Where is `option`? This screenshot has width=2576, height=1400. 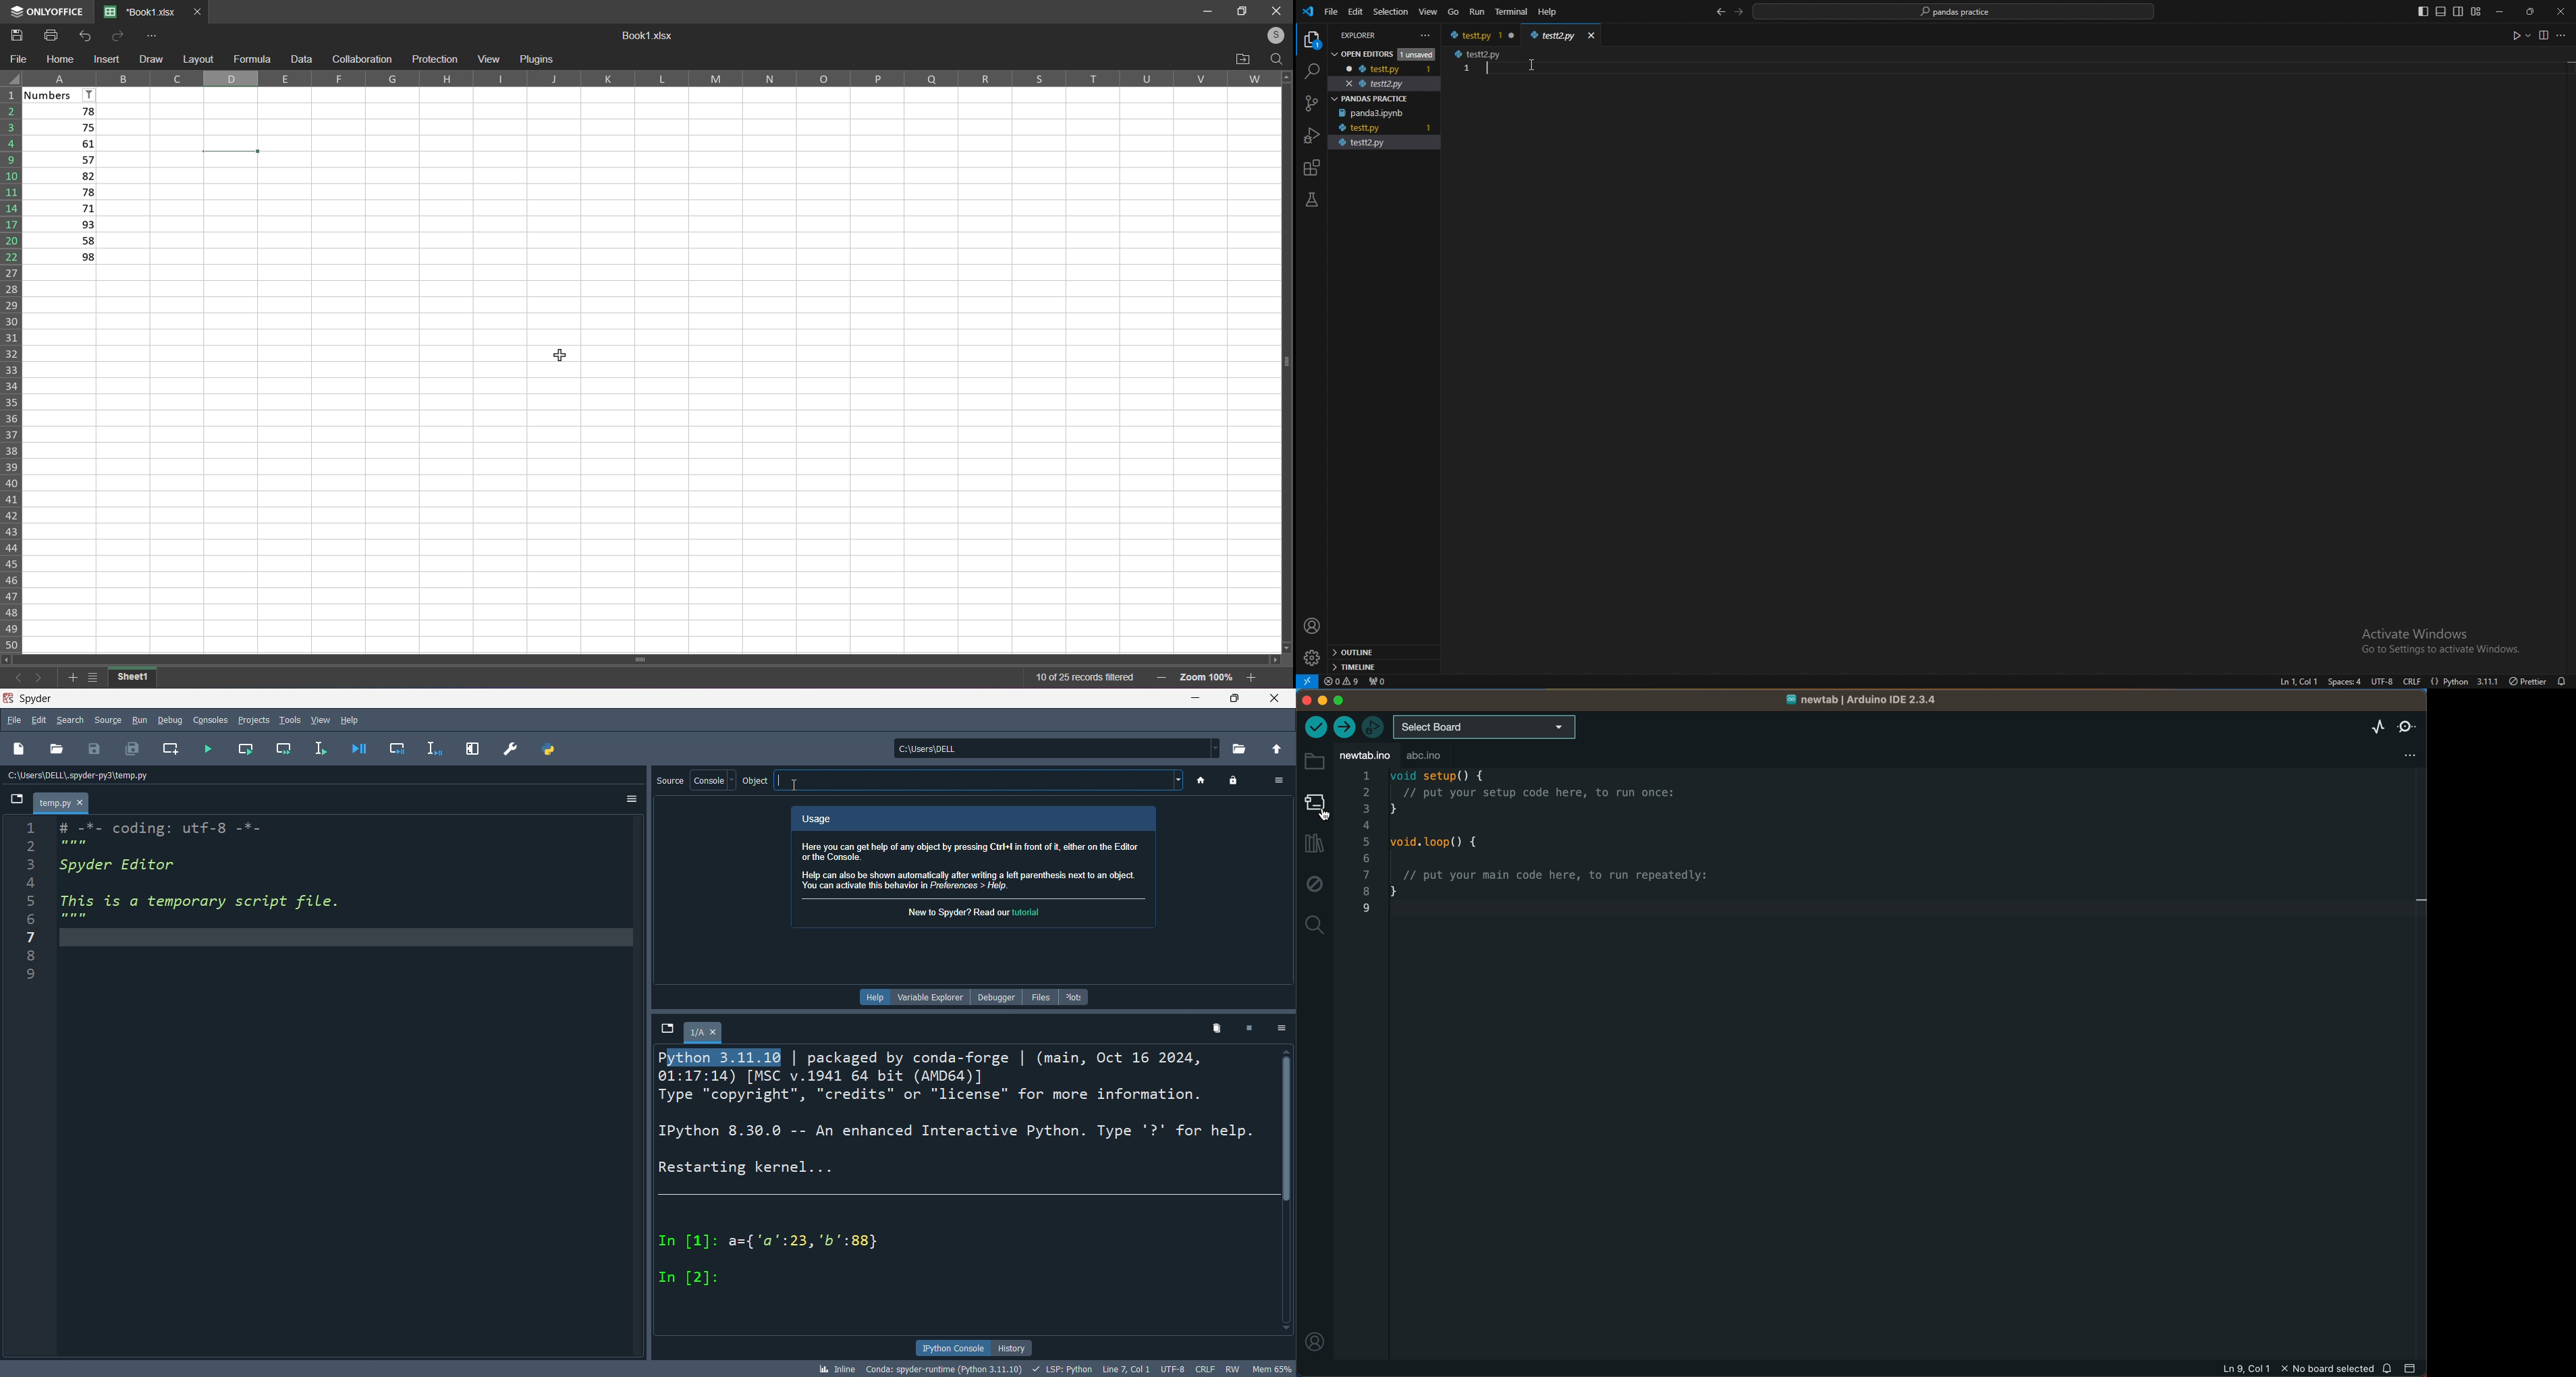
option is located at coordinates (1272, 780).